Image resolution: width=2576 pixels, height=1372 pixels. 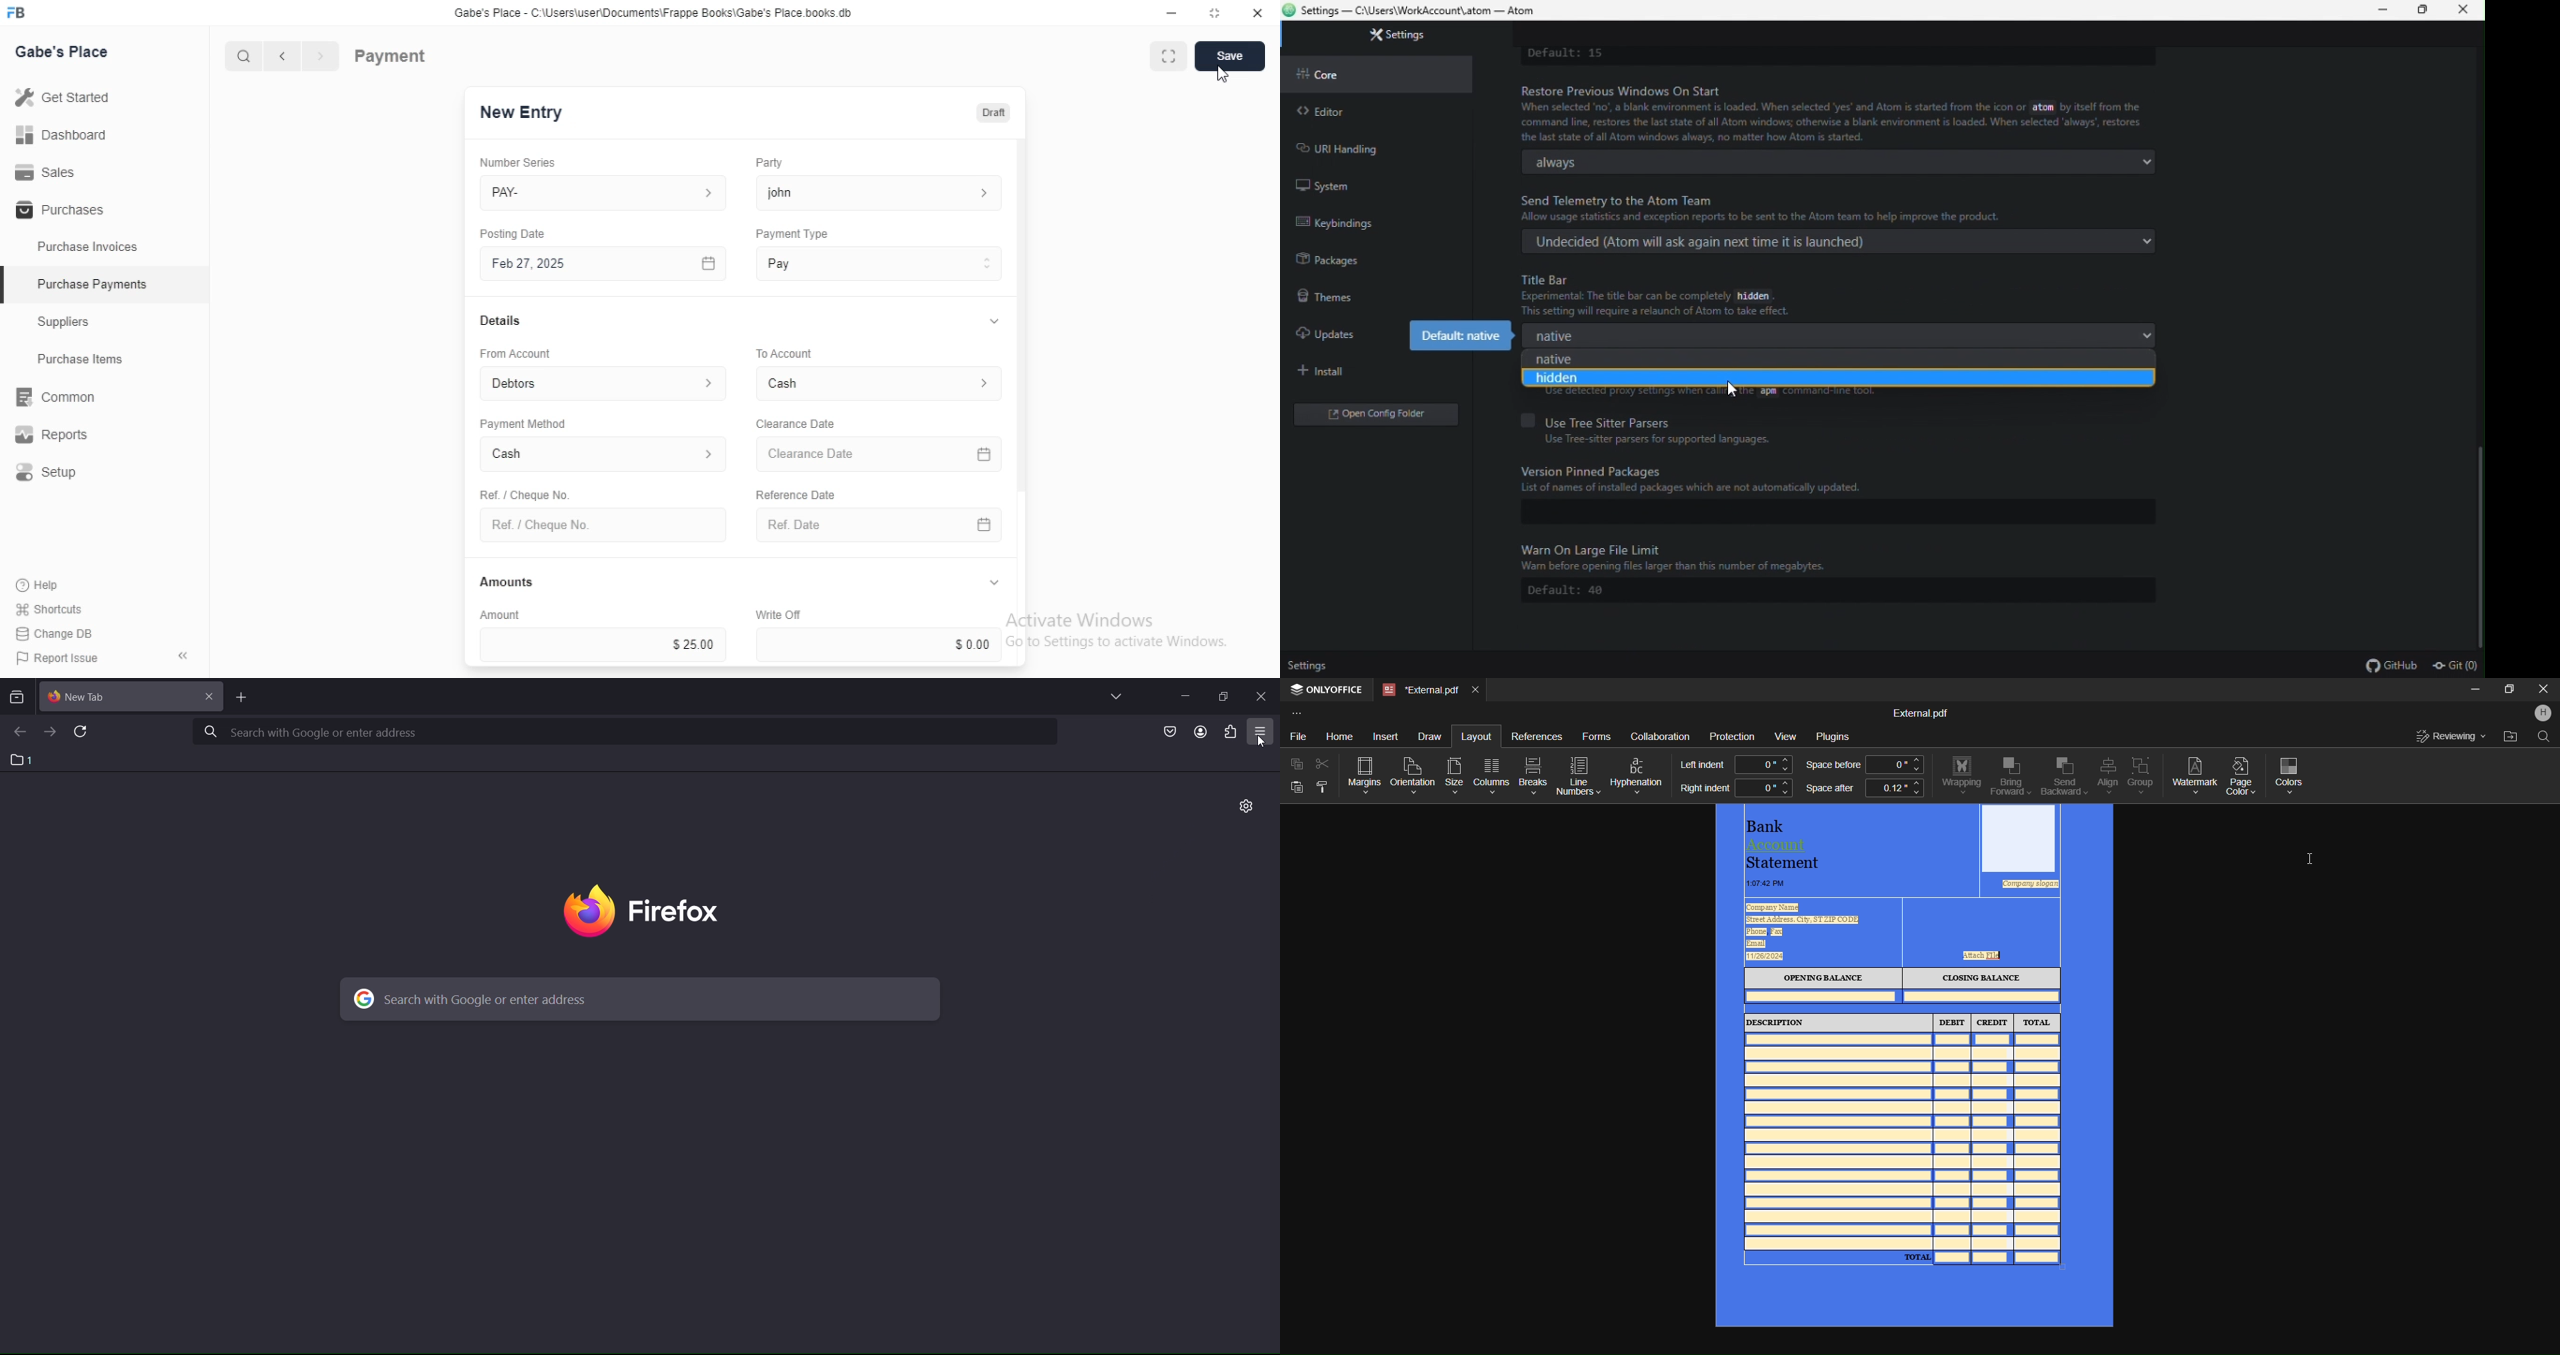 What do you see at coordinates (2311, 859) in the screenshot?
I see `Text cursor` at bounding box center [2311, 859].